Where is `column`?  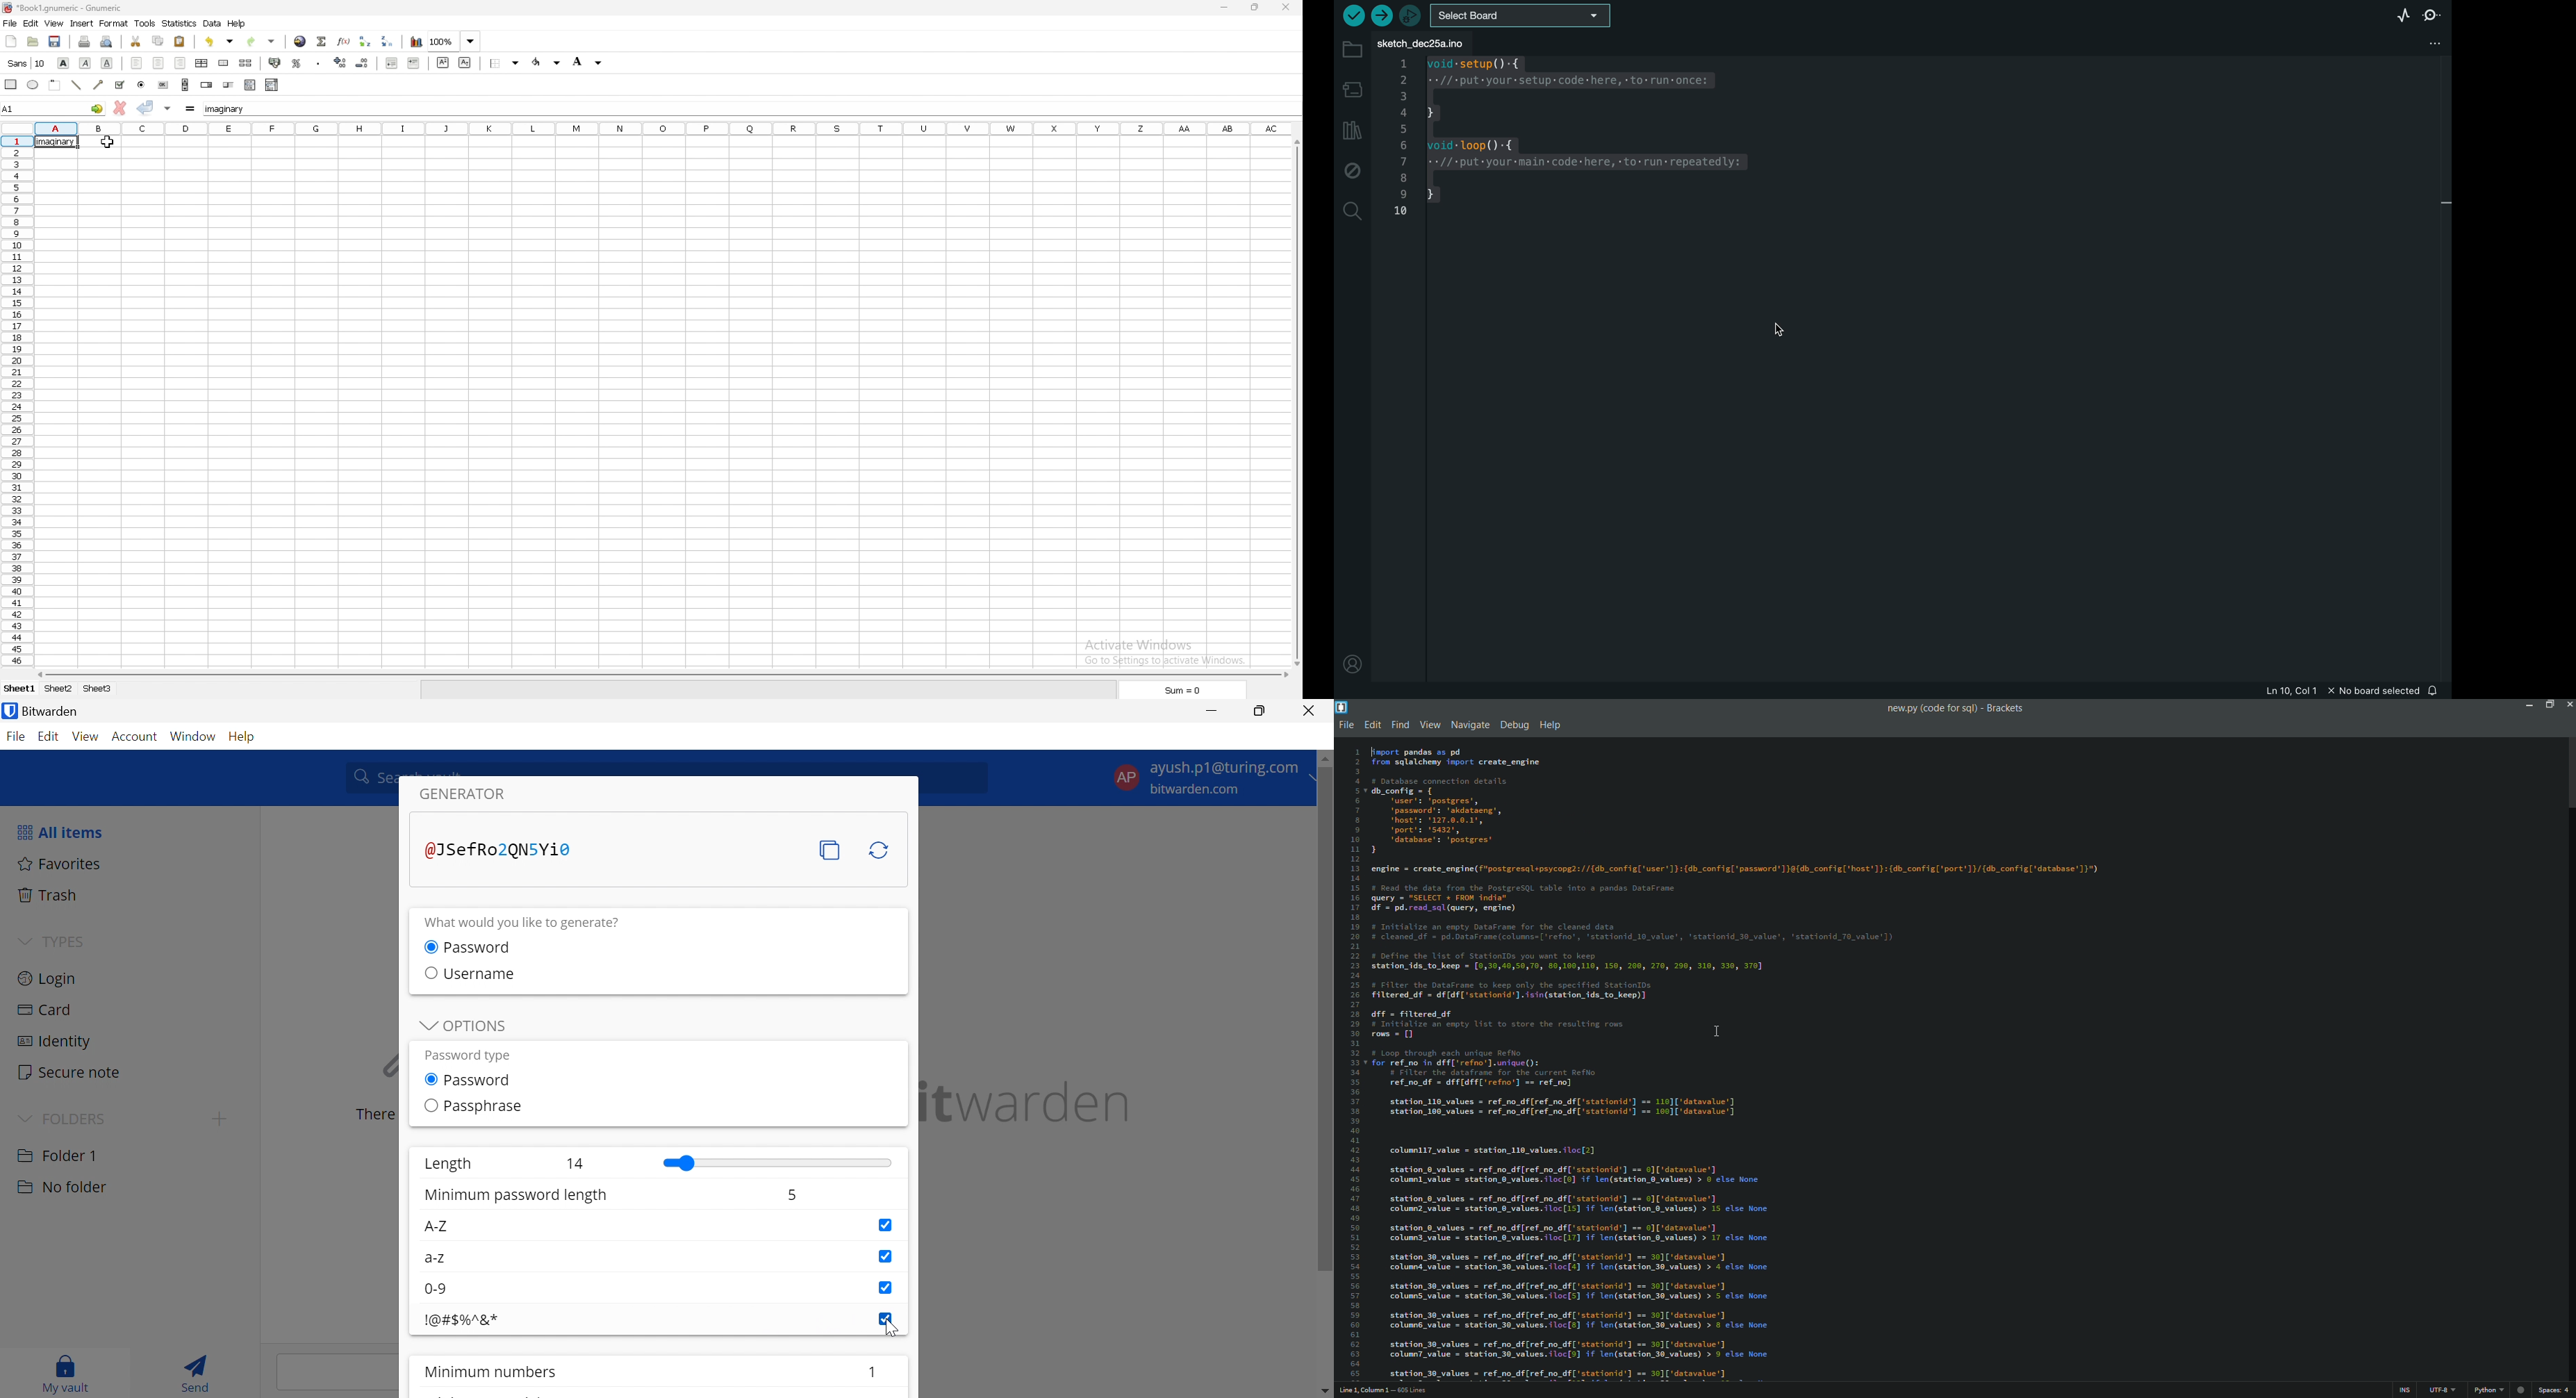 column is located at coordinates (666, 129).